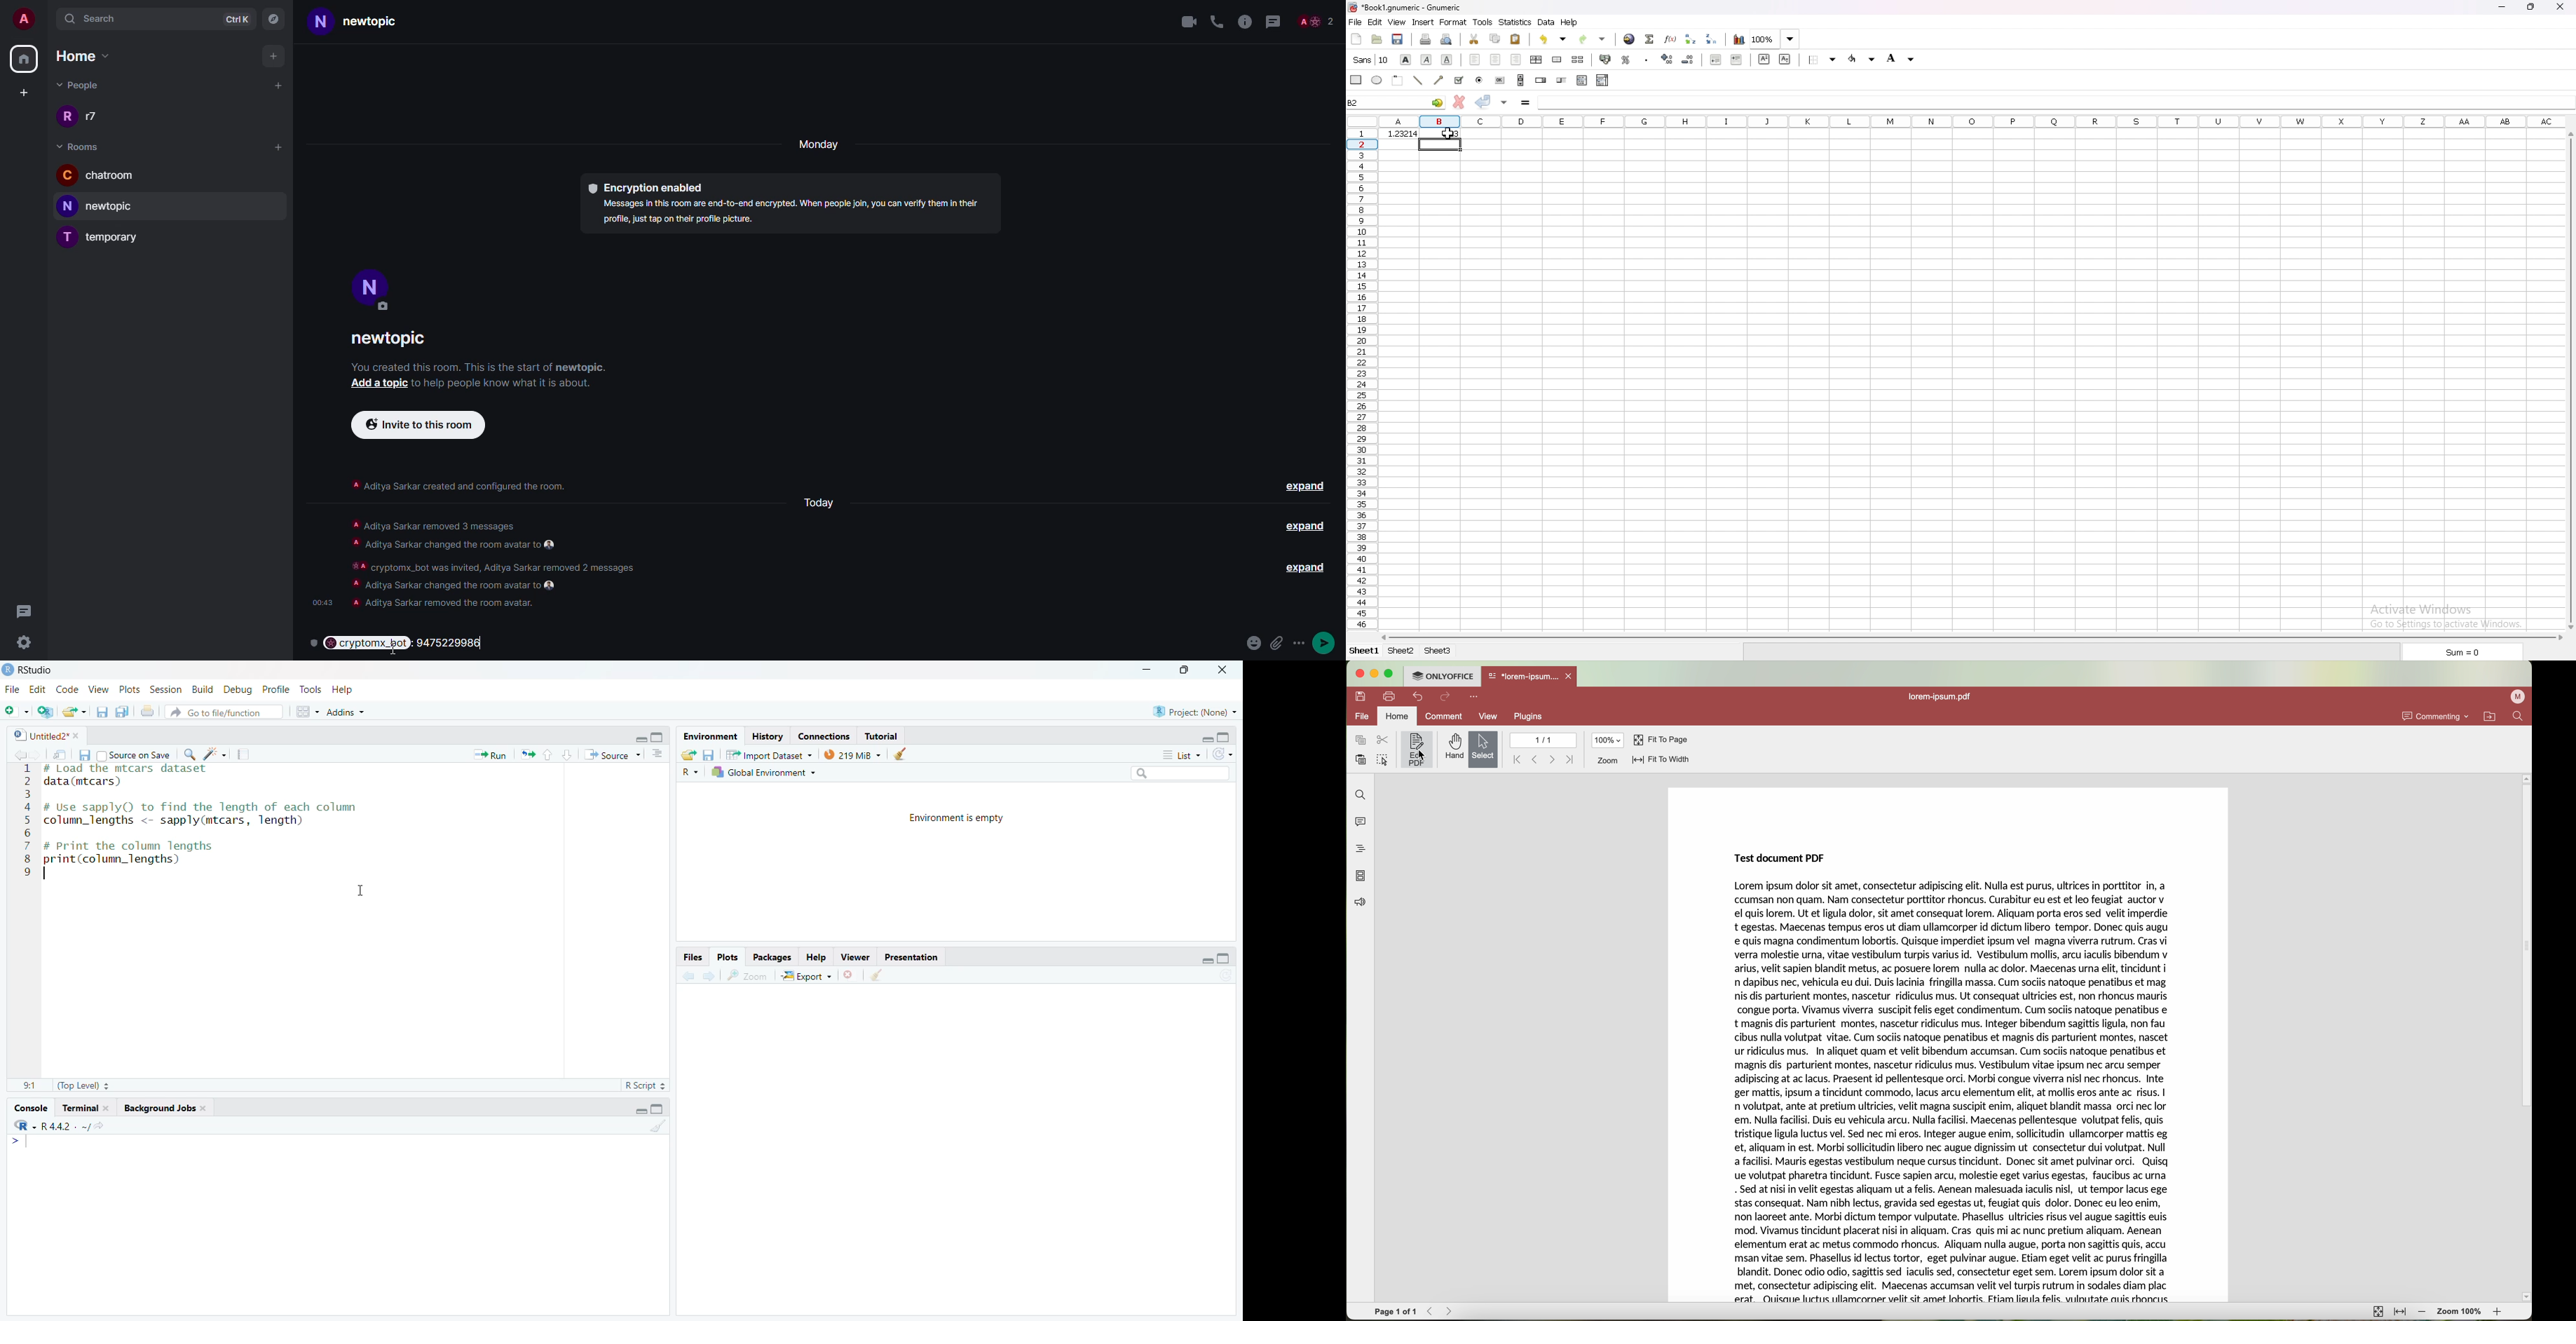  Describe the element at coordinates (660, 754) in the screenshot. I see `Show document outline` at that location.